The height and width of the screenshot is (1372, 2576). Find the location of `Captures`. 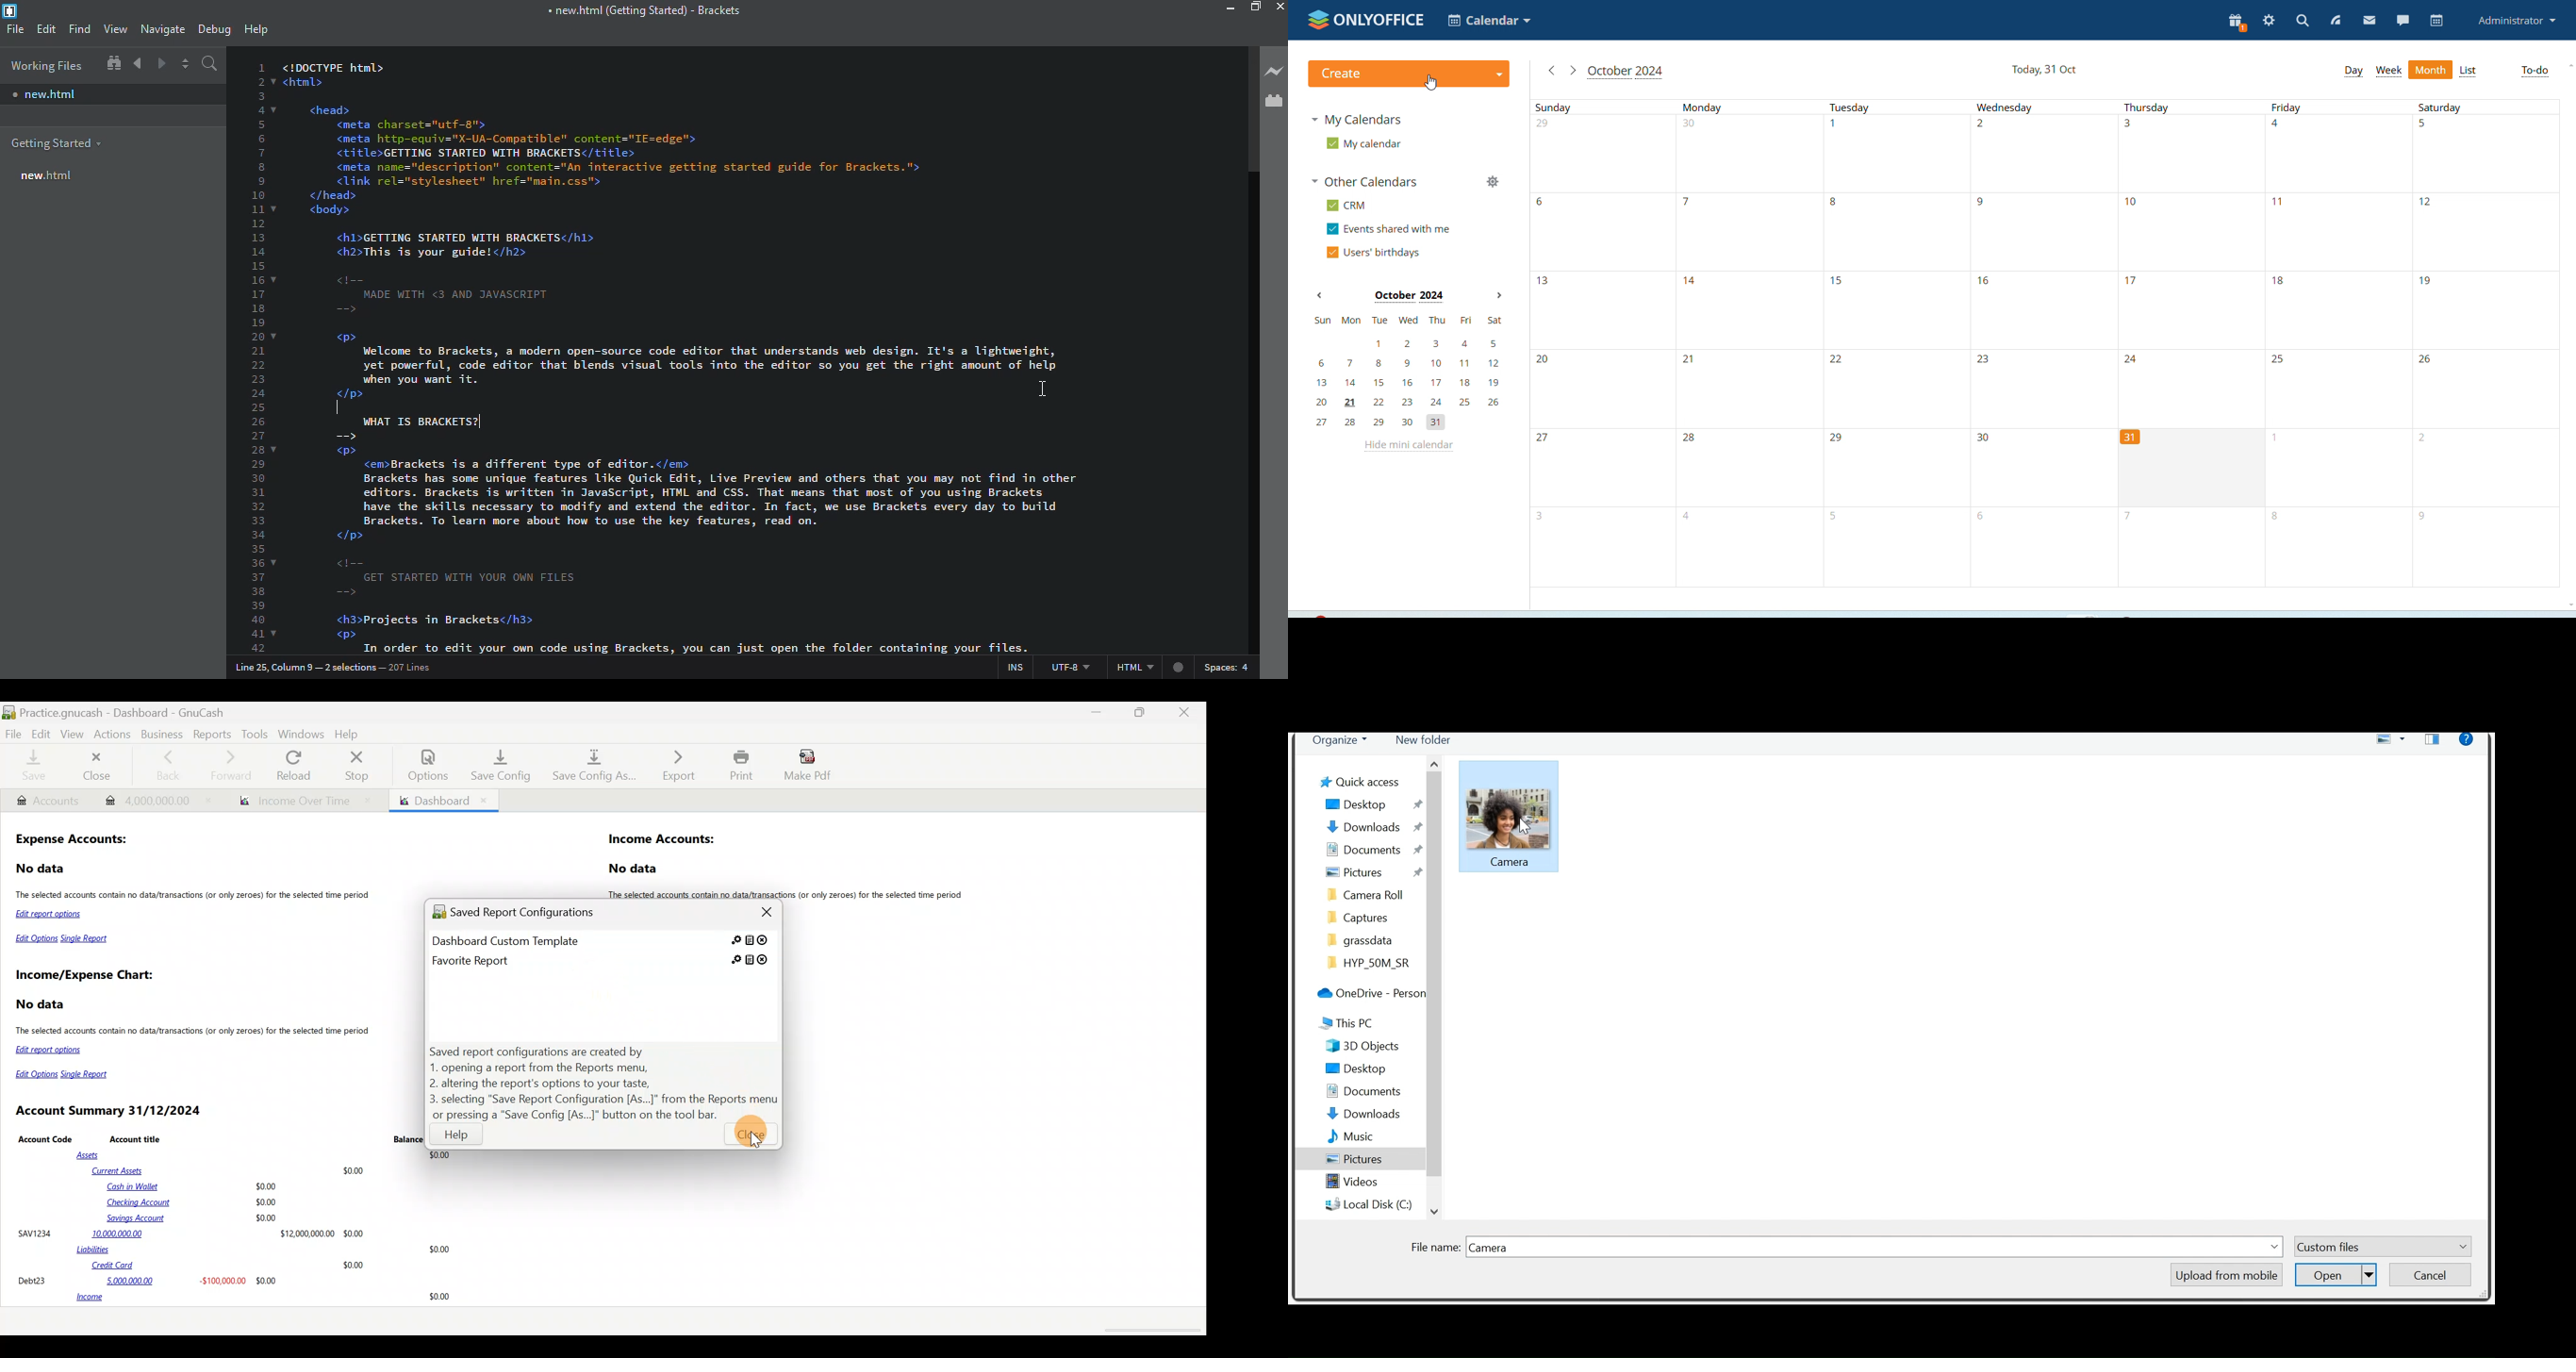

Captures is located at coordinates (1358, 917).